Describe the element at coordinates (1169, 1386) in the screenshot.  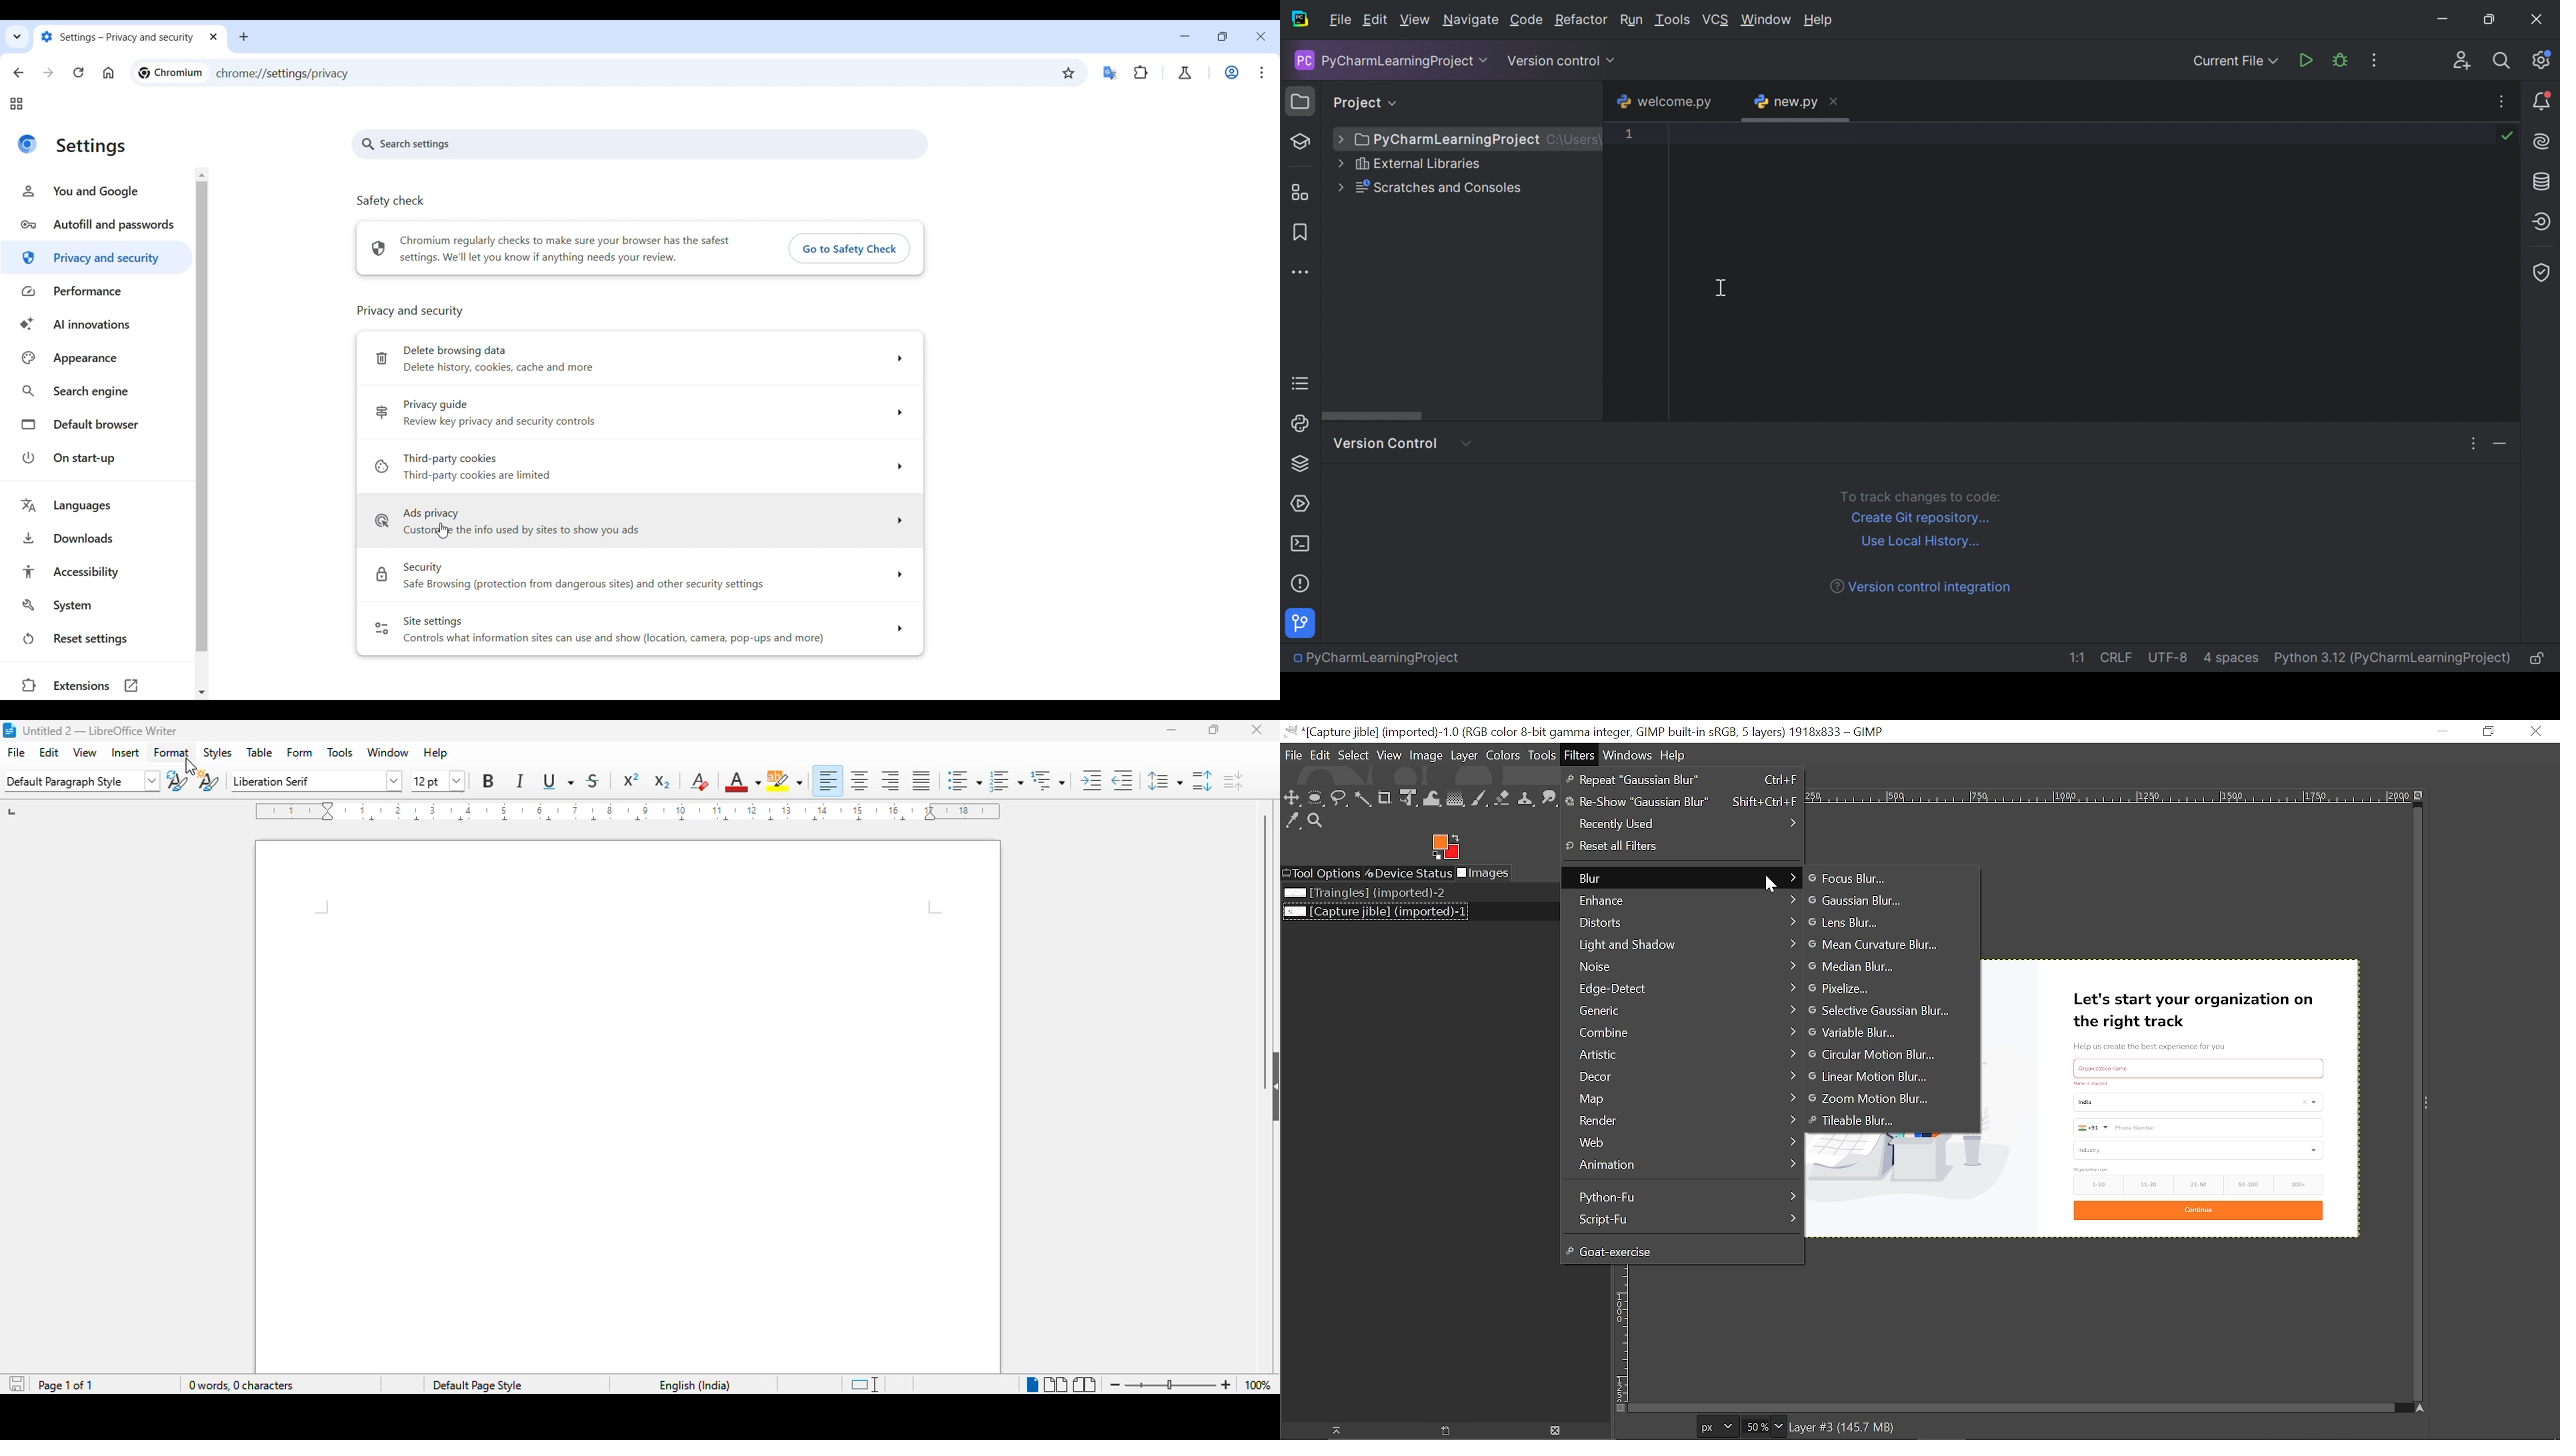
I see `zoom in or zoom out bar` at that location.